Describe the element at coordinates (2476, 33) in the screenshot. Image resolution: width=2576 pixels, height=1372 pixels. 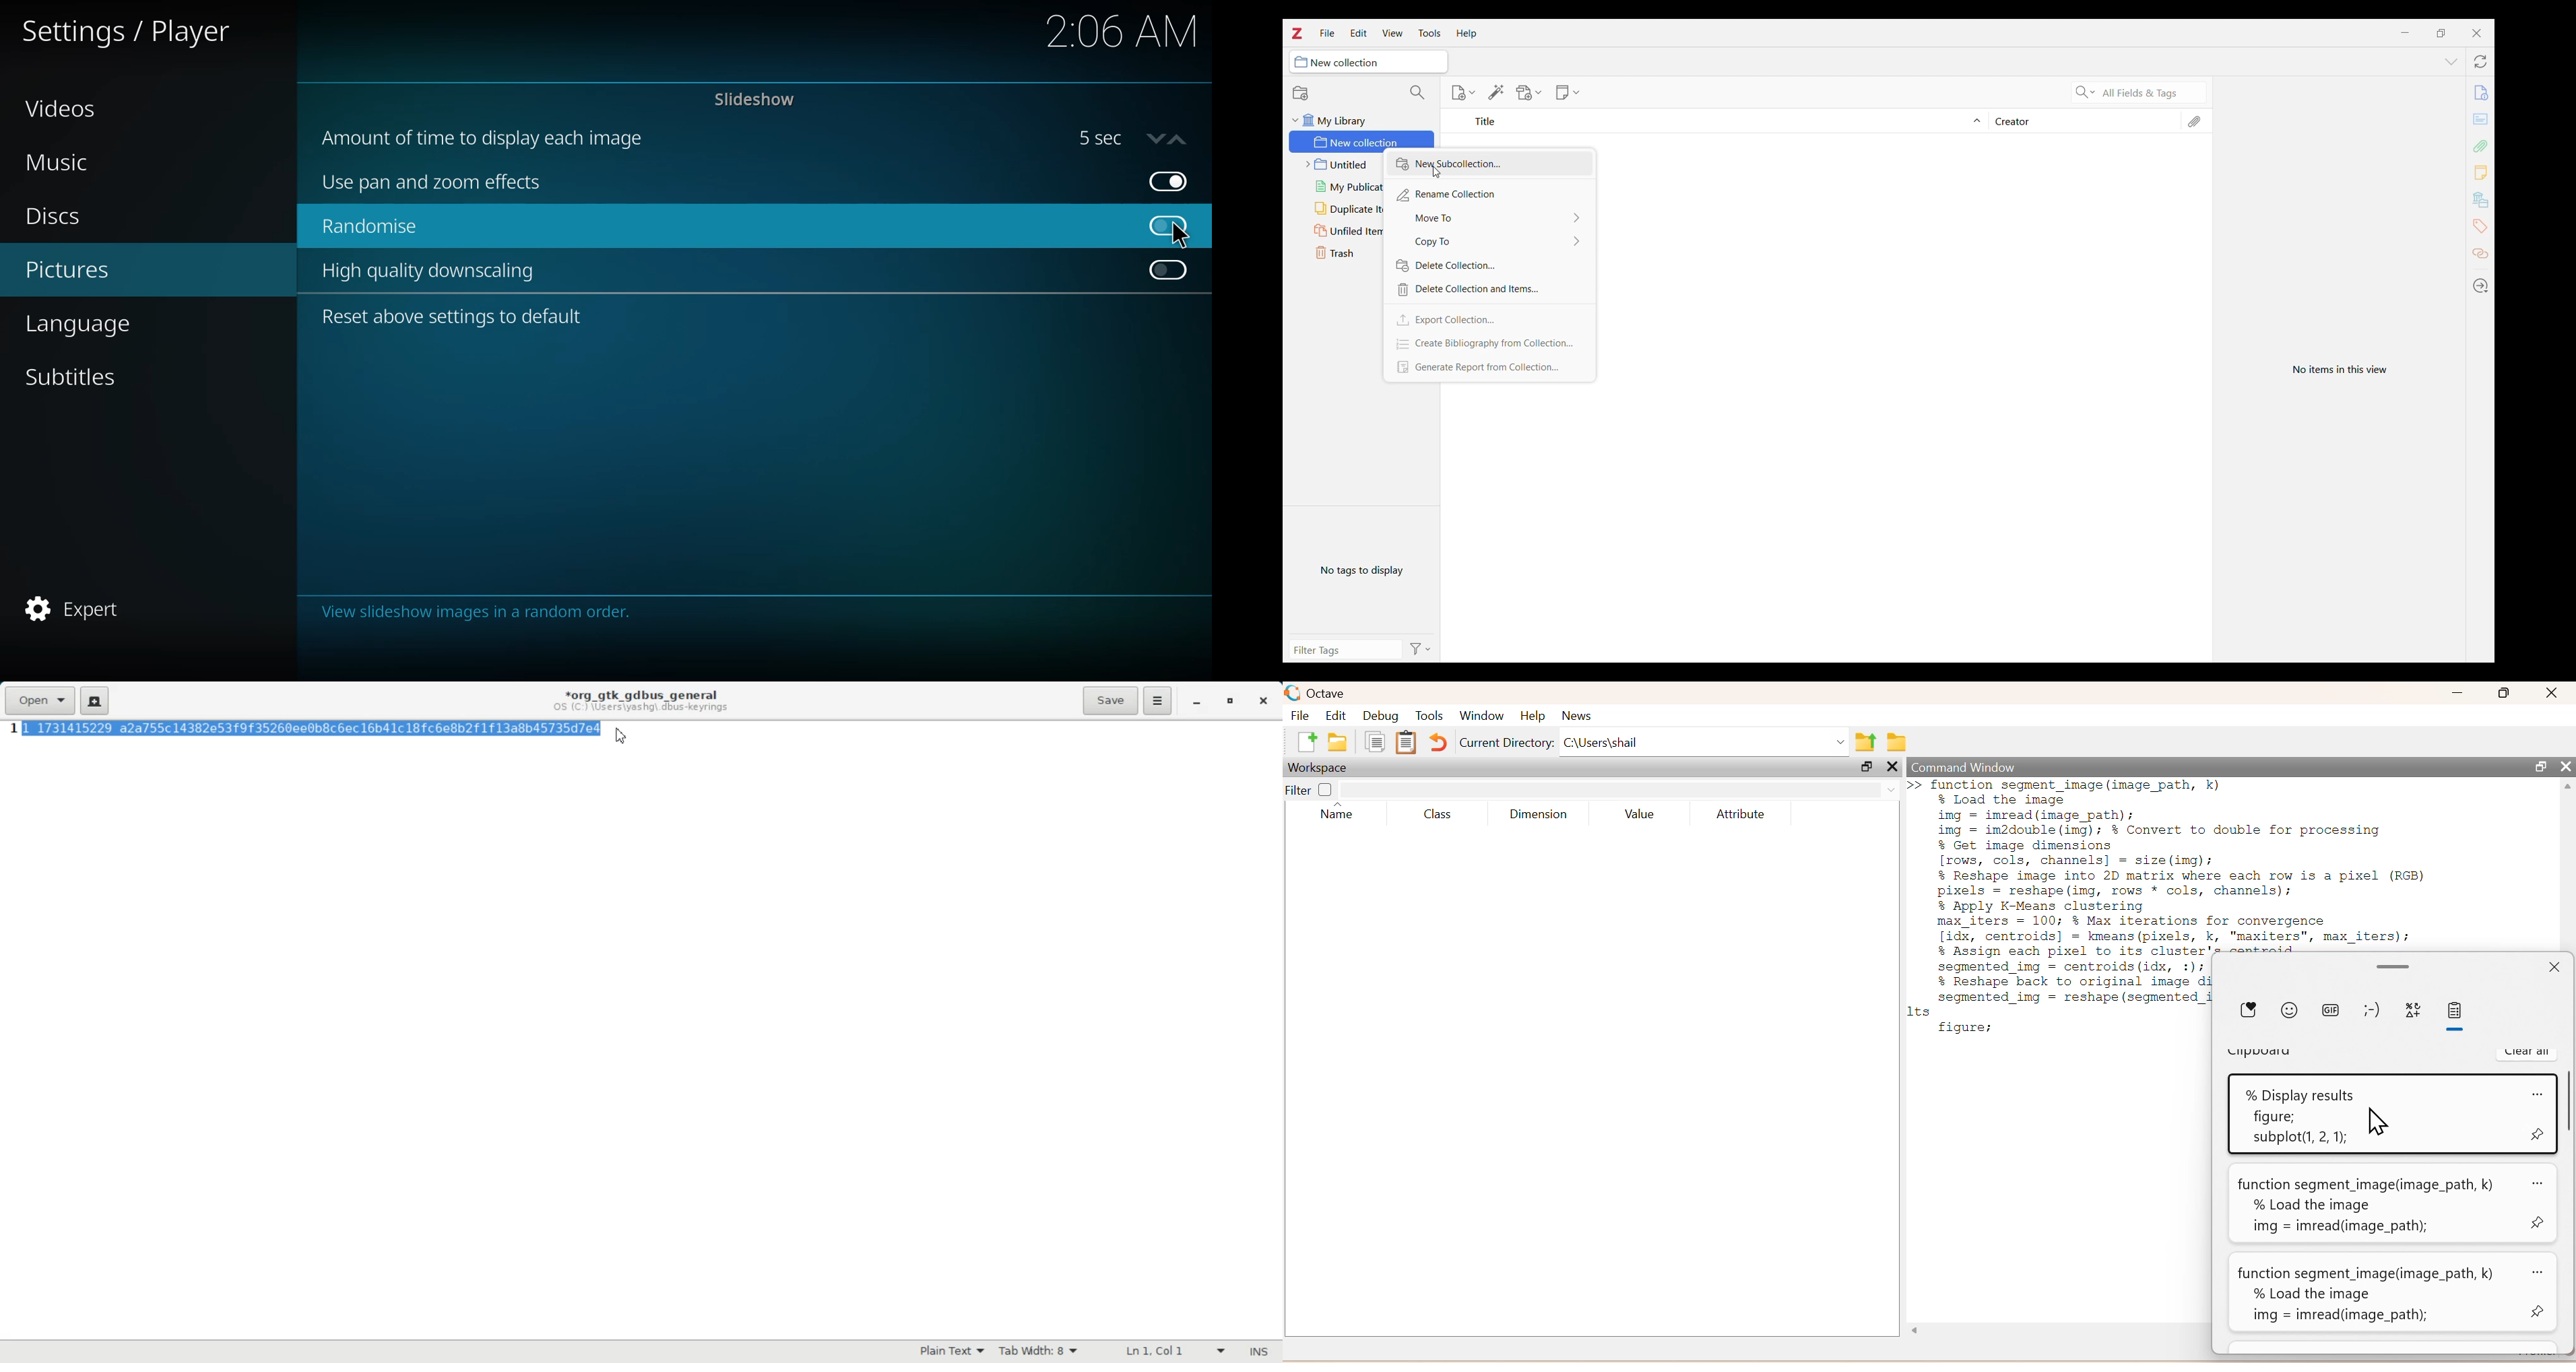
I see `Close interface` at that location.